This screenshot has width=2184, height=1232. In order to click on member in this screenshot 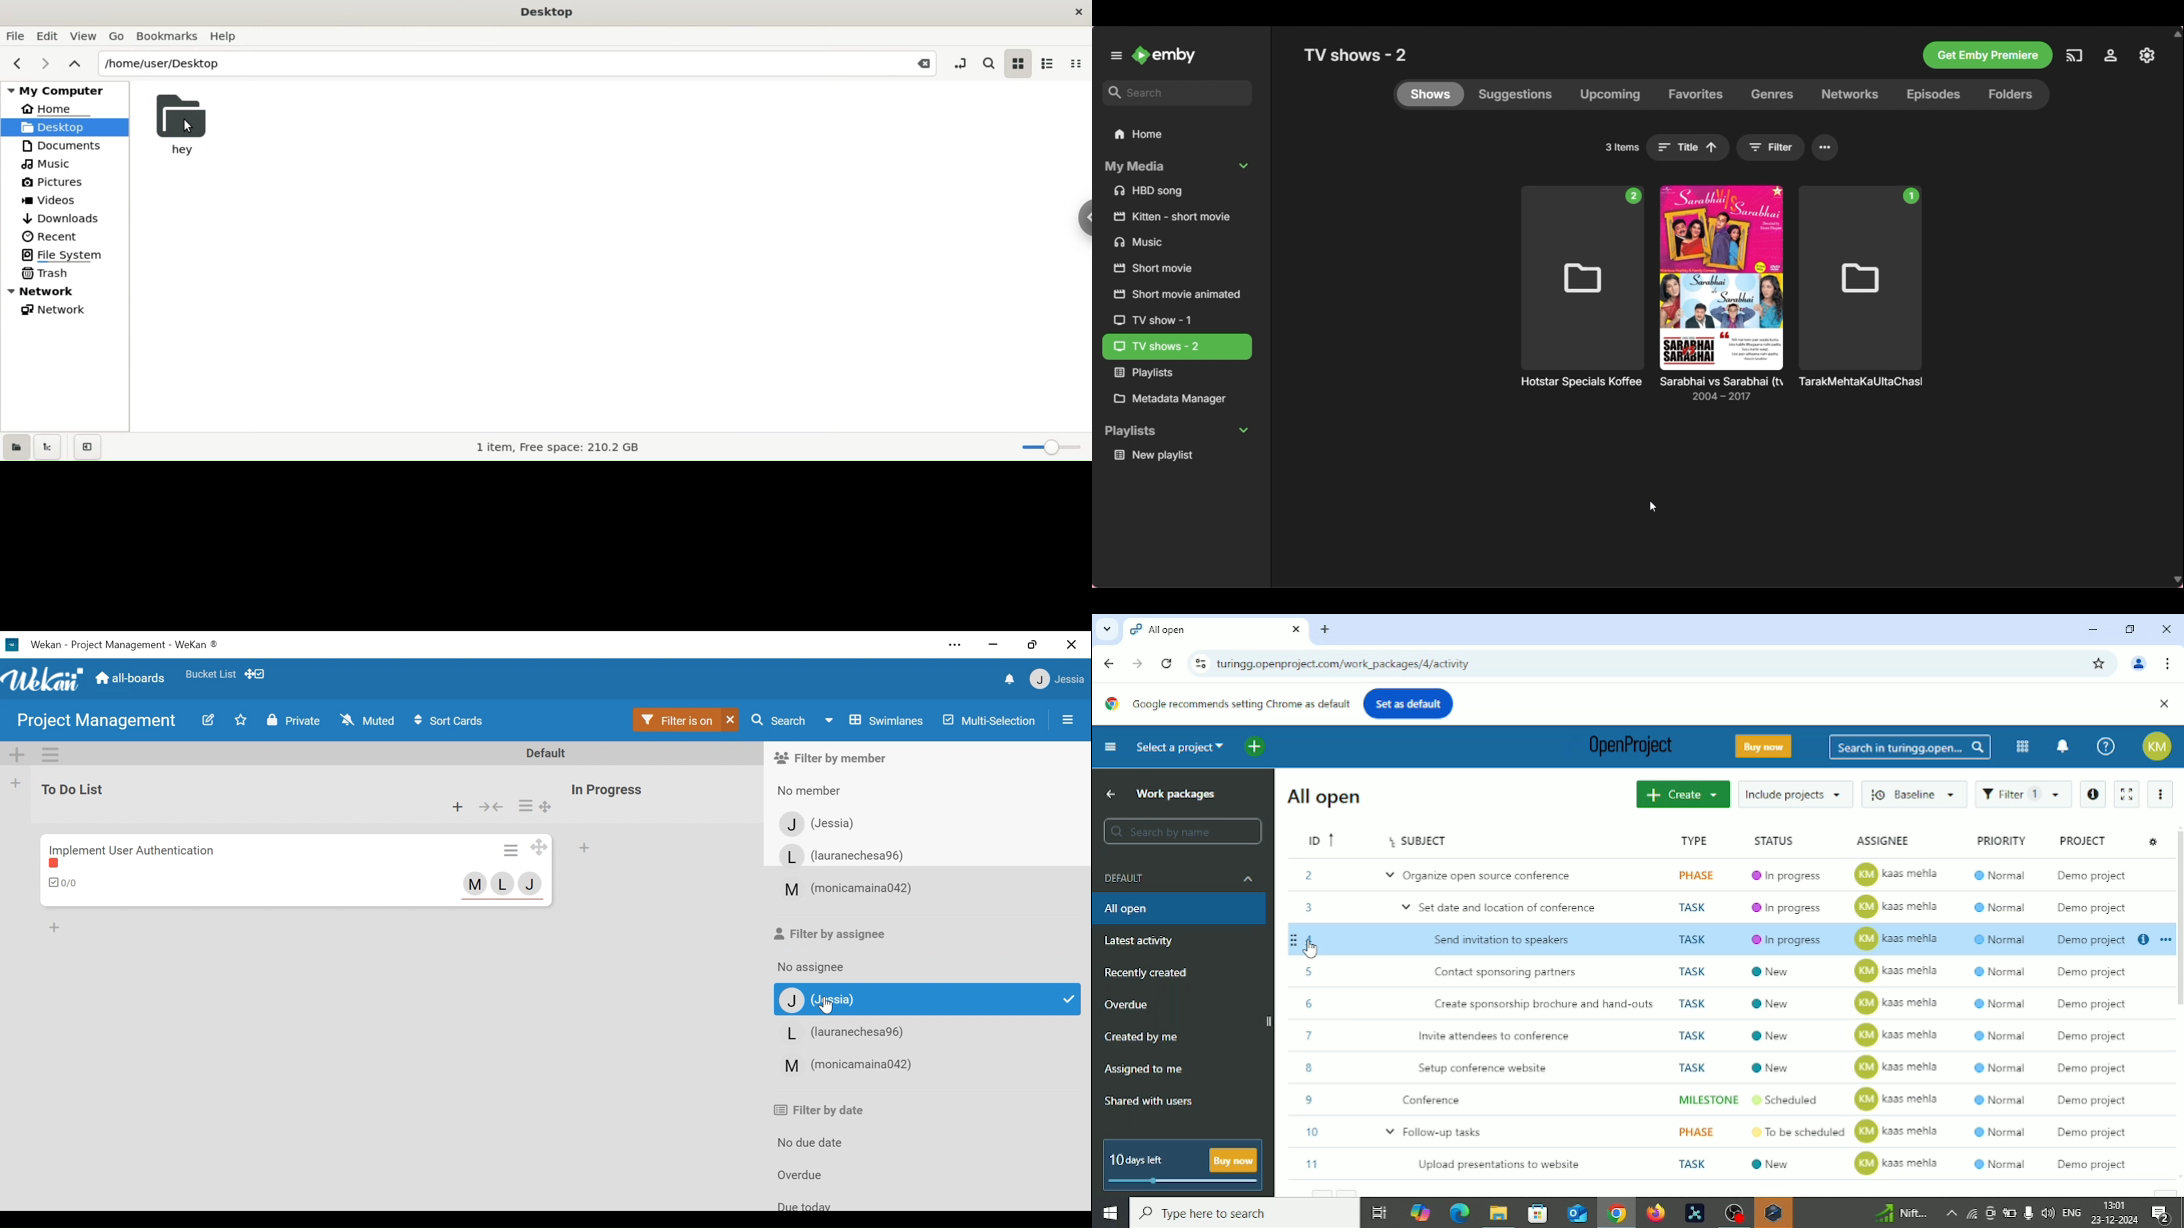, I will do `click(473, 885)`.